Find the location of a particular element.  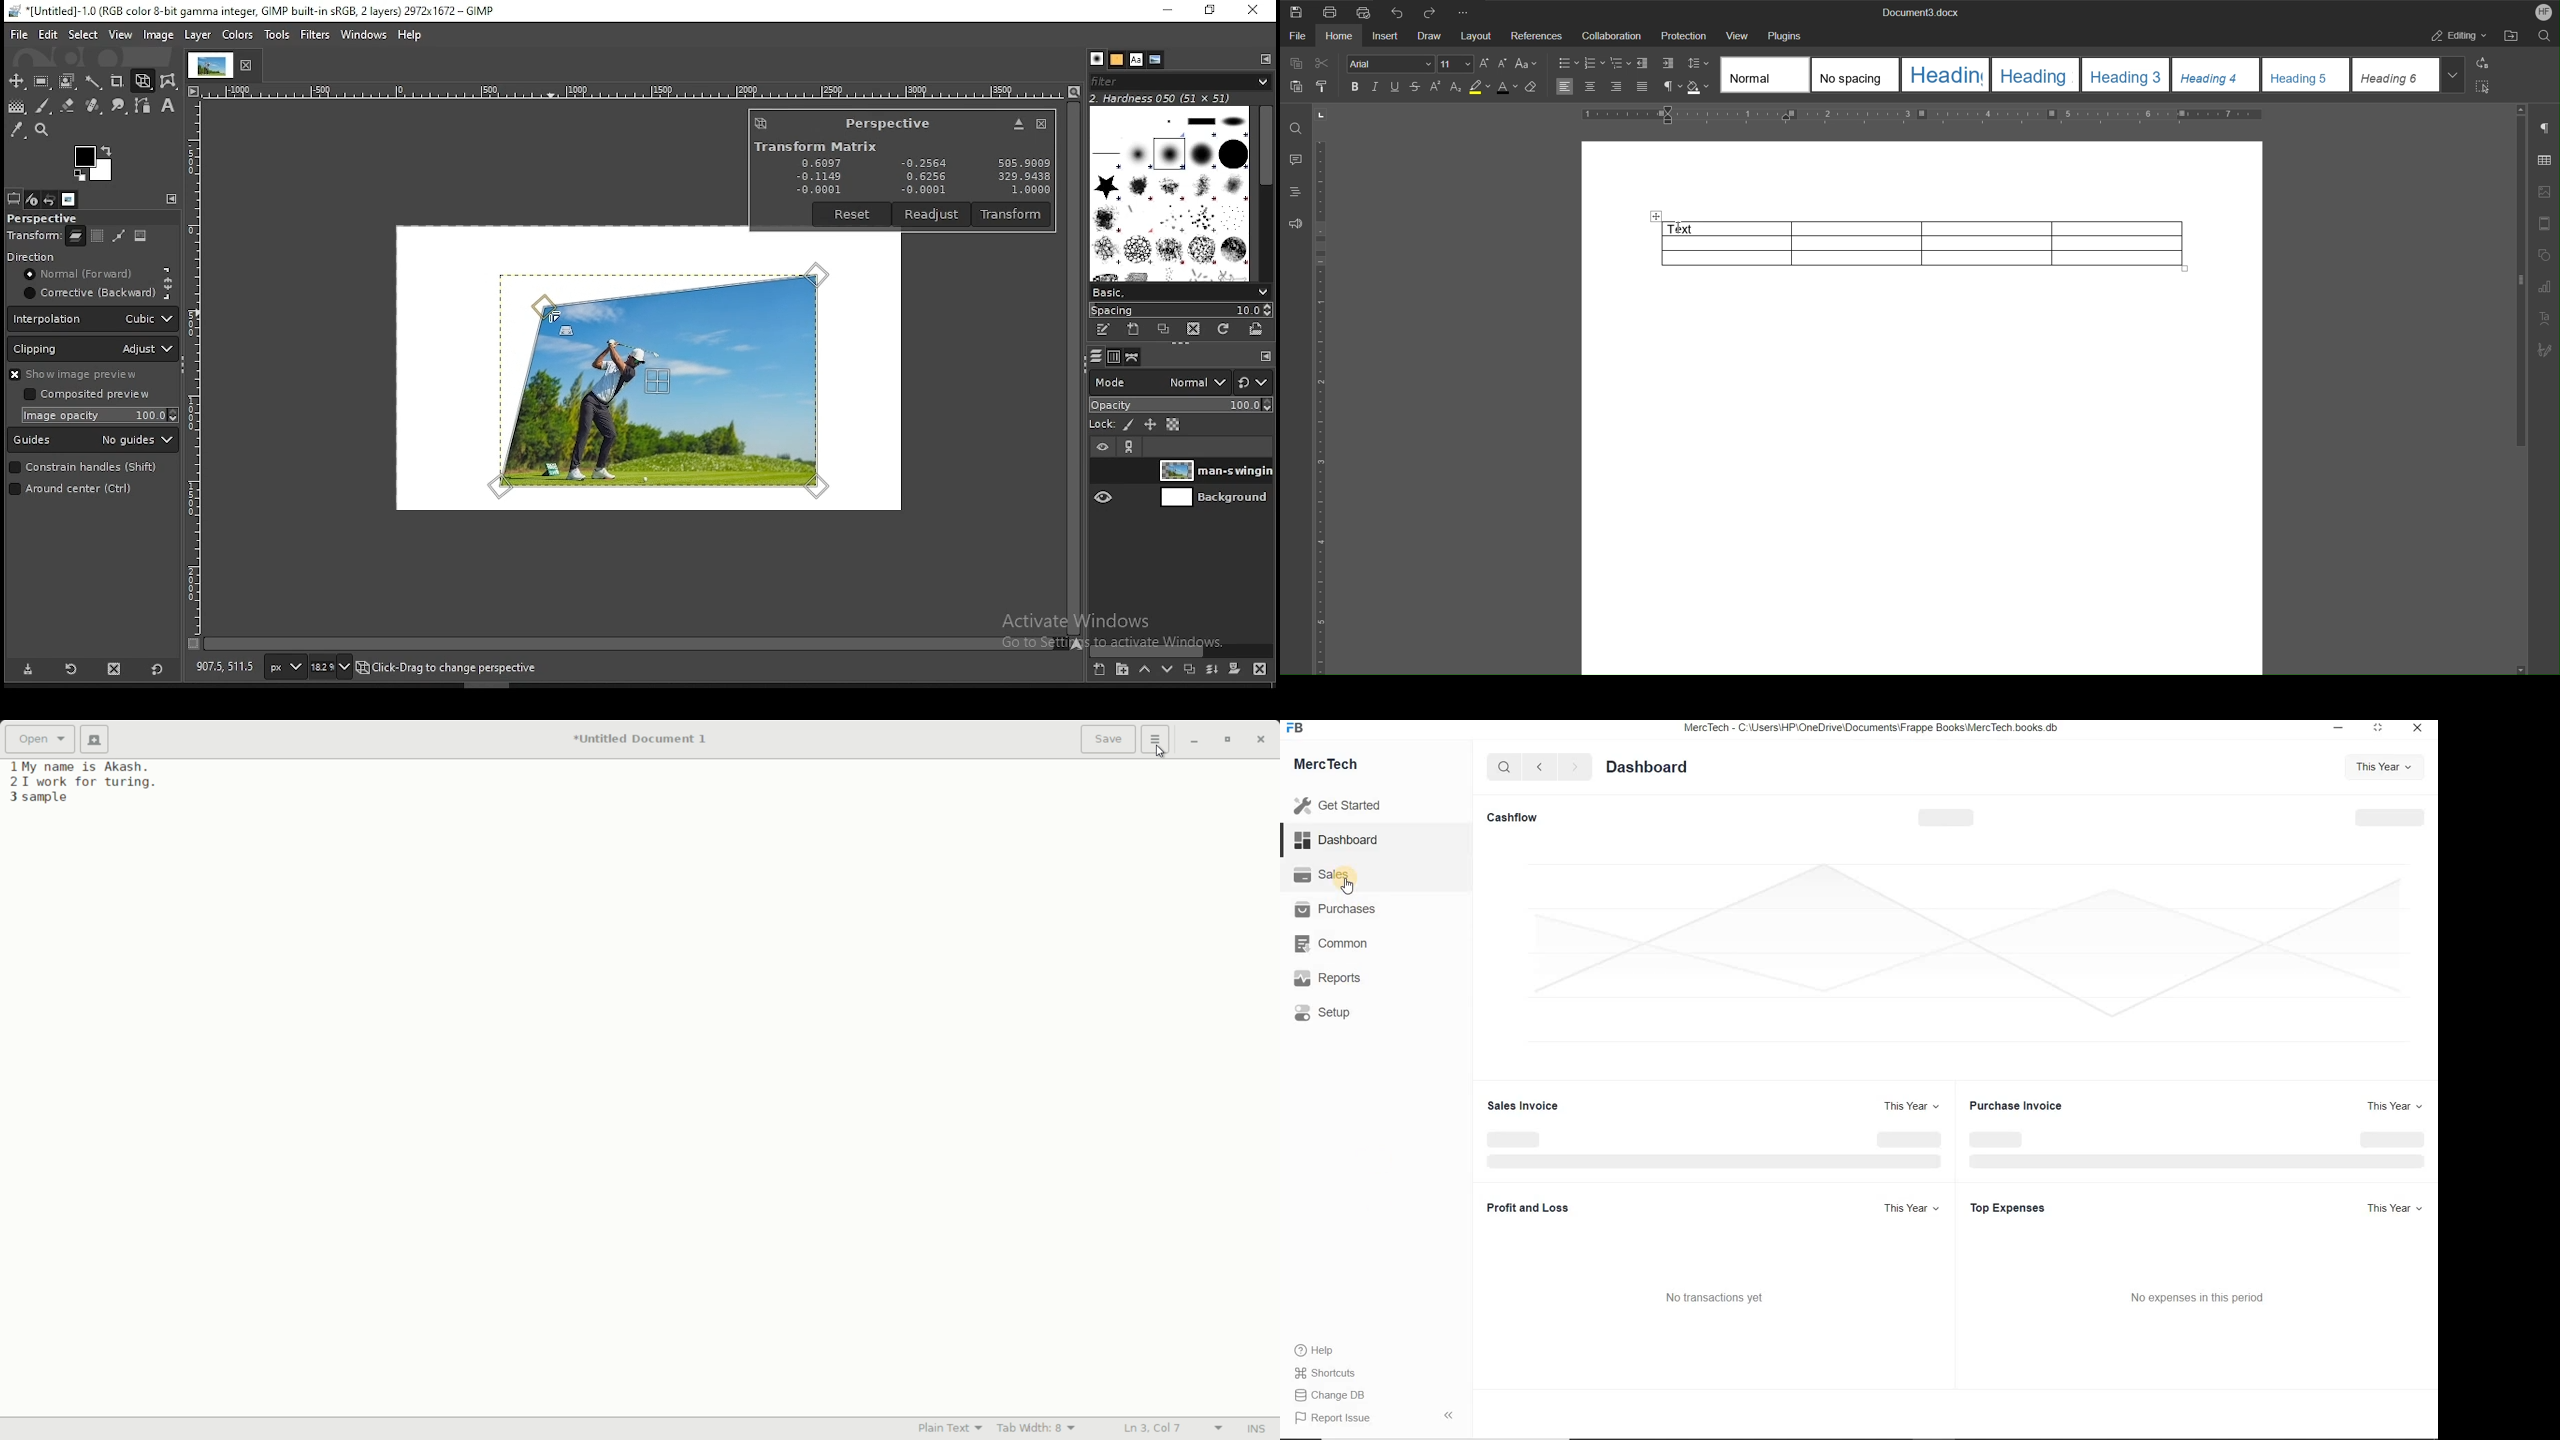

windows is located at coordinates (361, 35).